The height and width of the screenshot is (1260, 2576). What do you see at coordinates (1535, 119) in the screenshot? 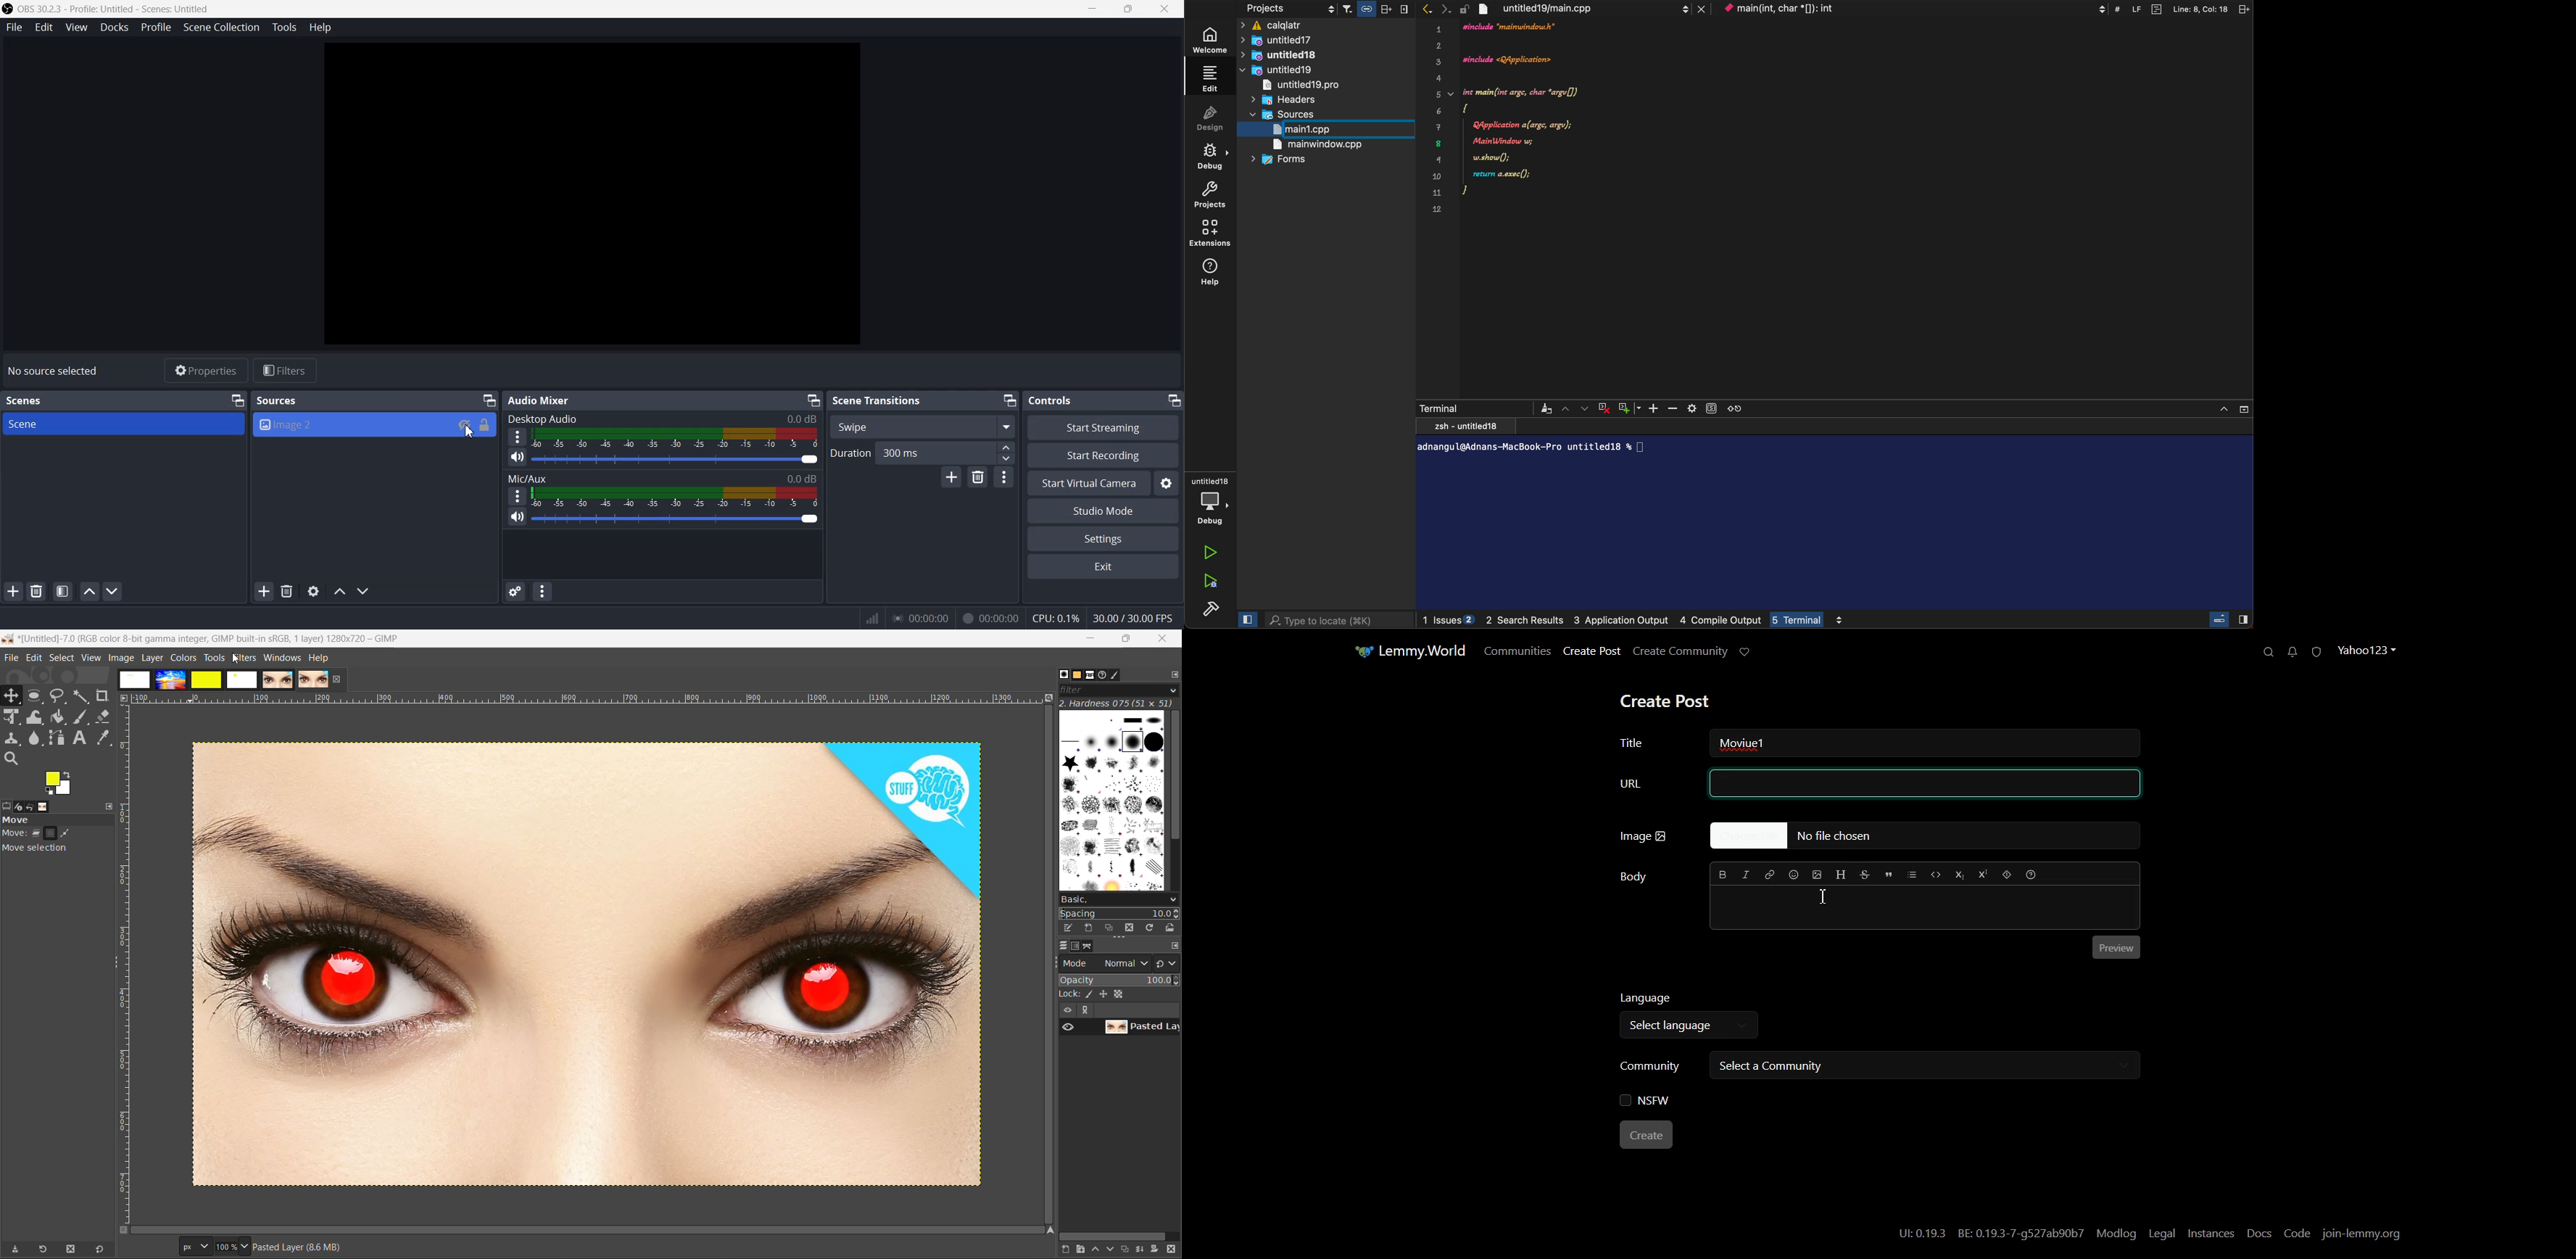
I see `code` at bounding box center [1535, 119].